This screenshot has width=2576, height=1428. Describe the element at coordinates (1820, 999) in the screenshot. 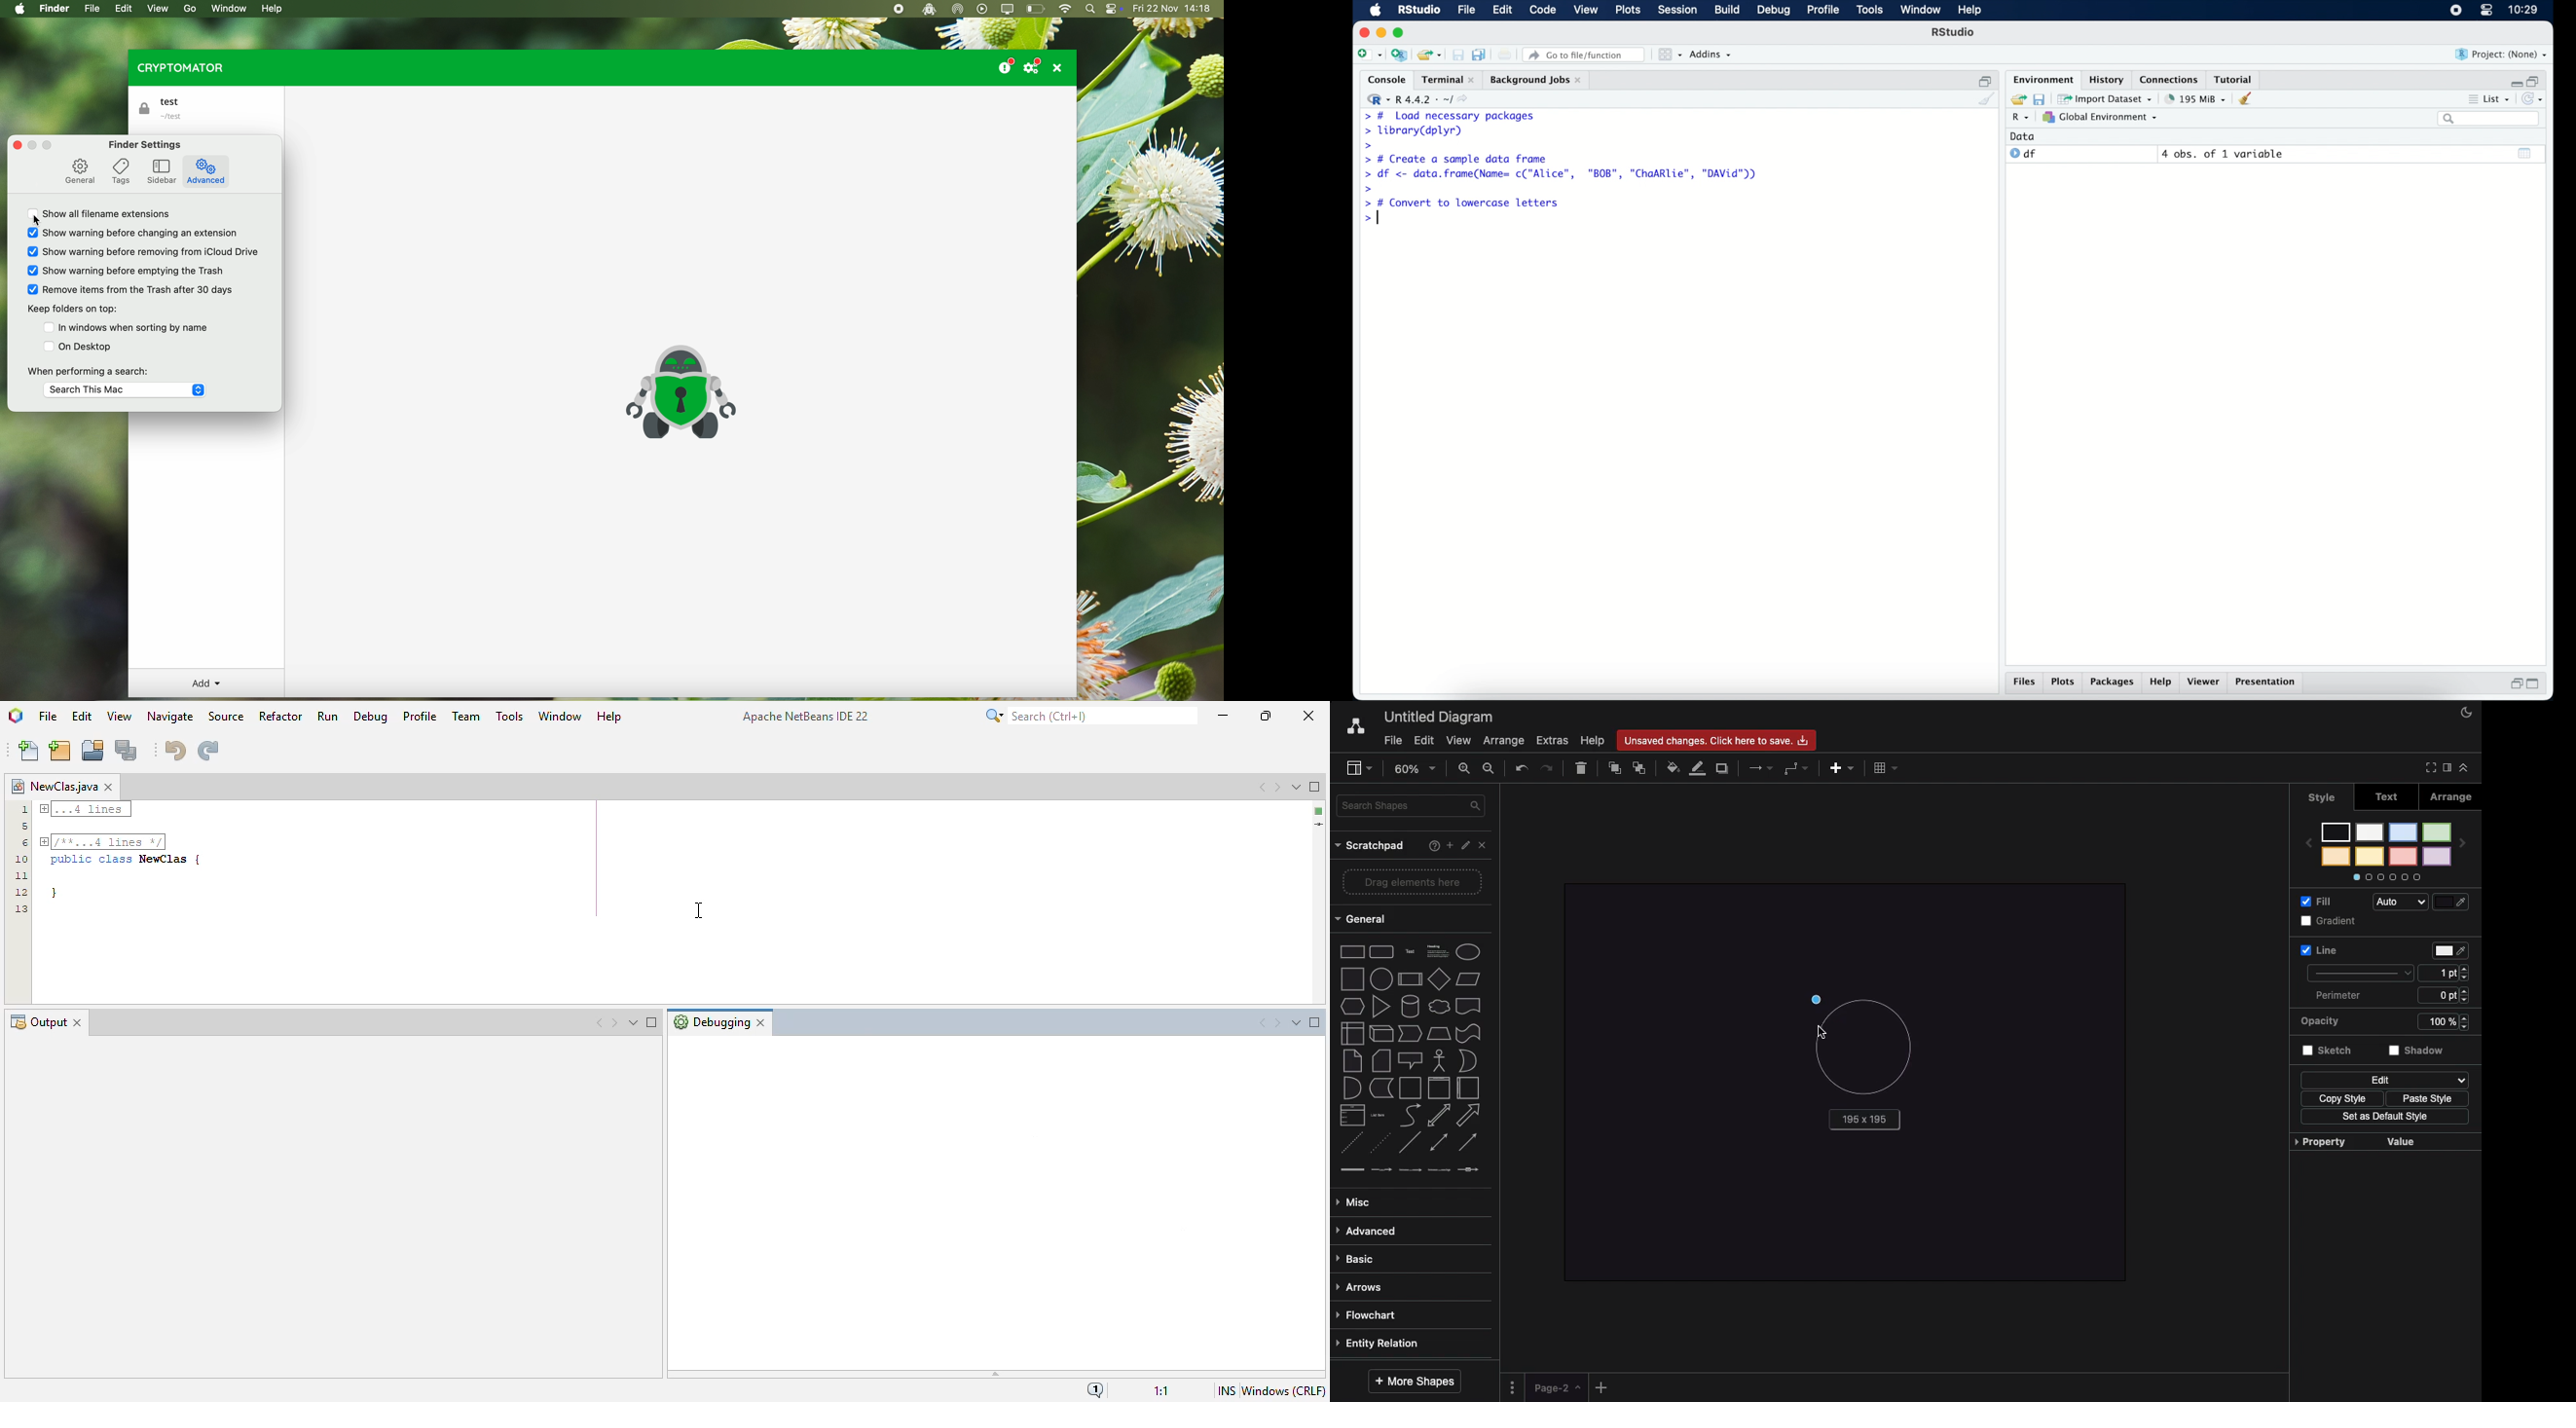

I see `Mouse up` at that location.